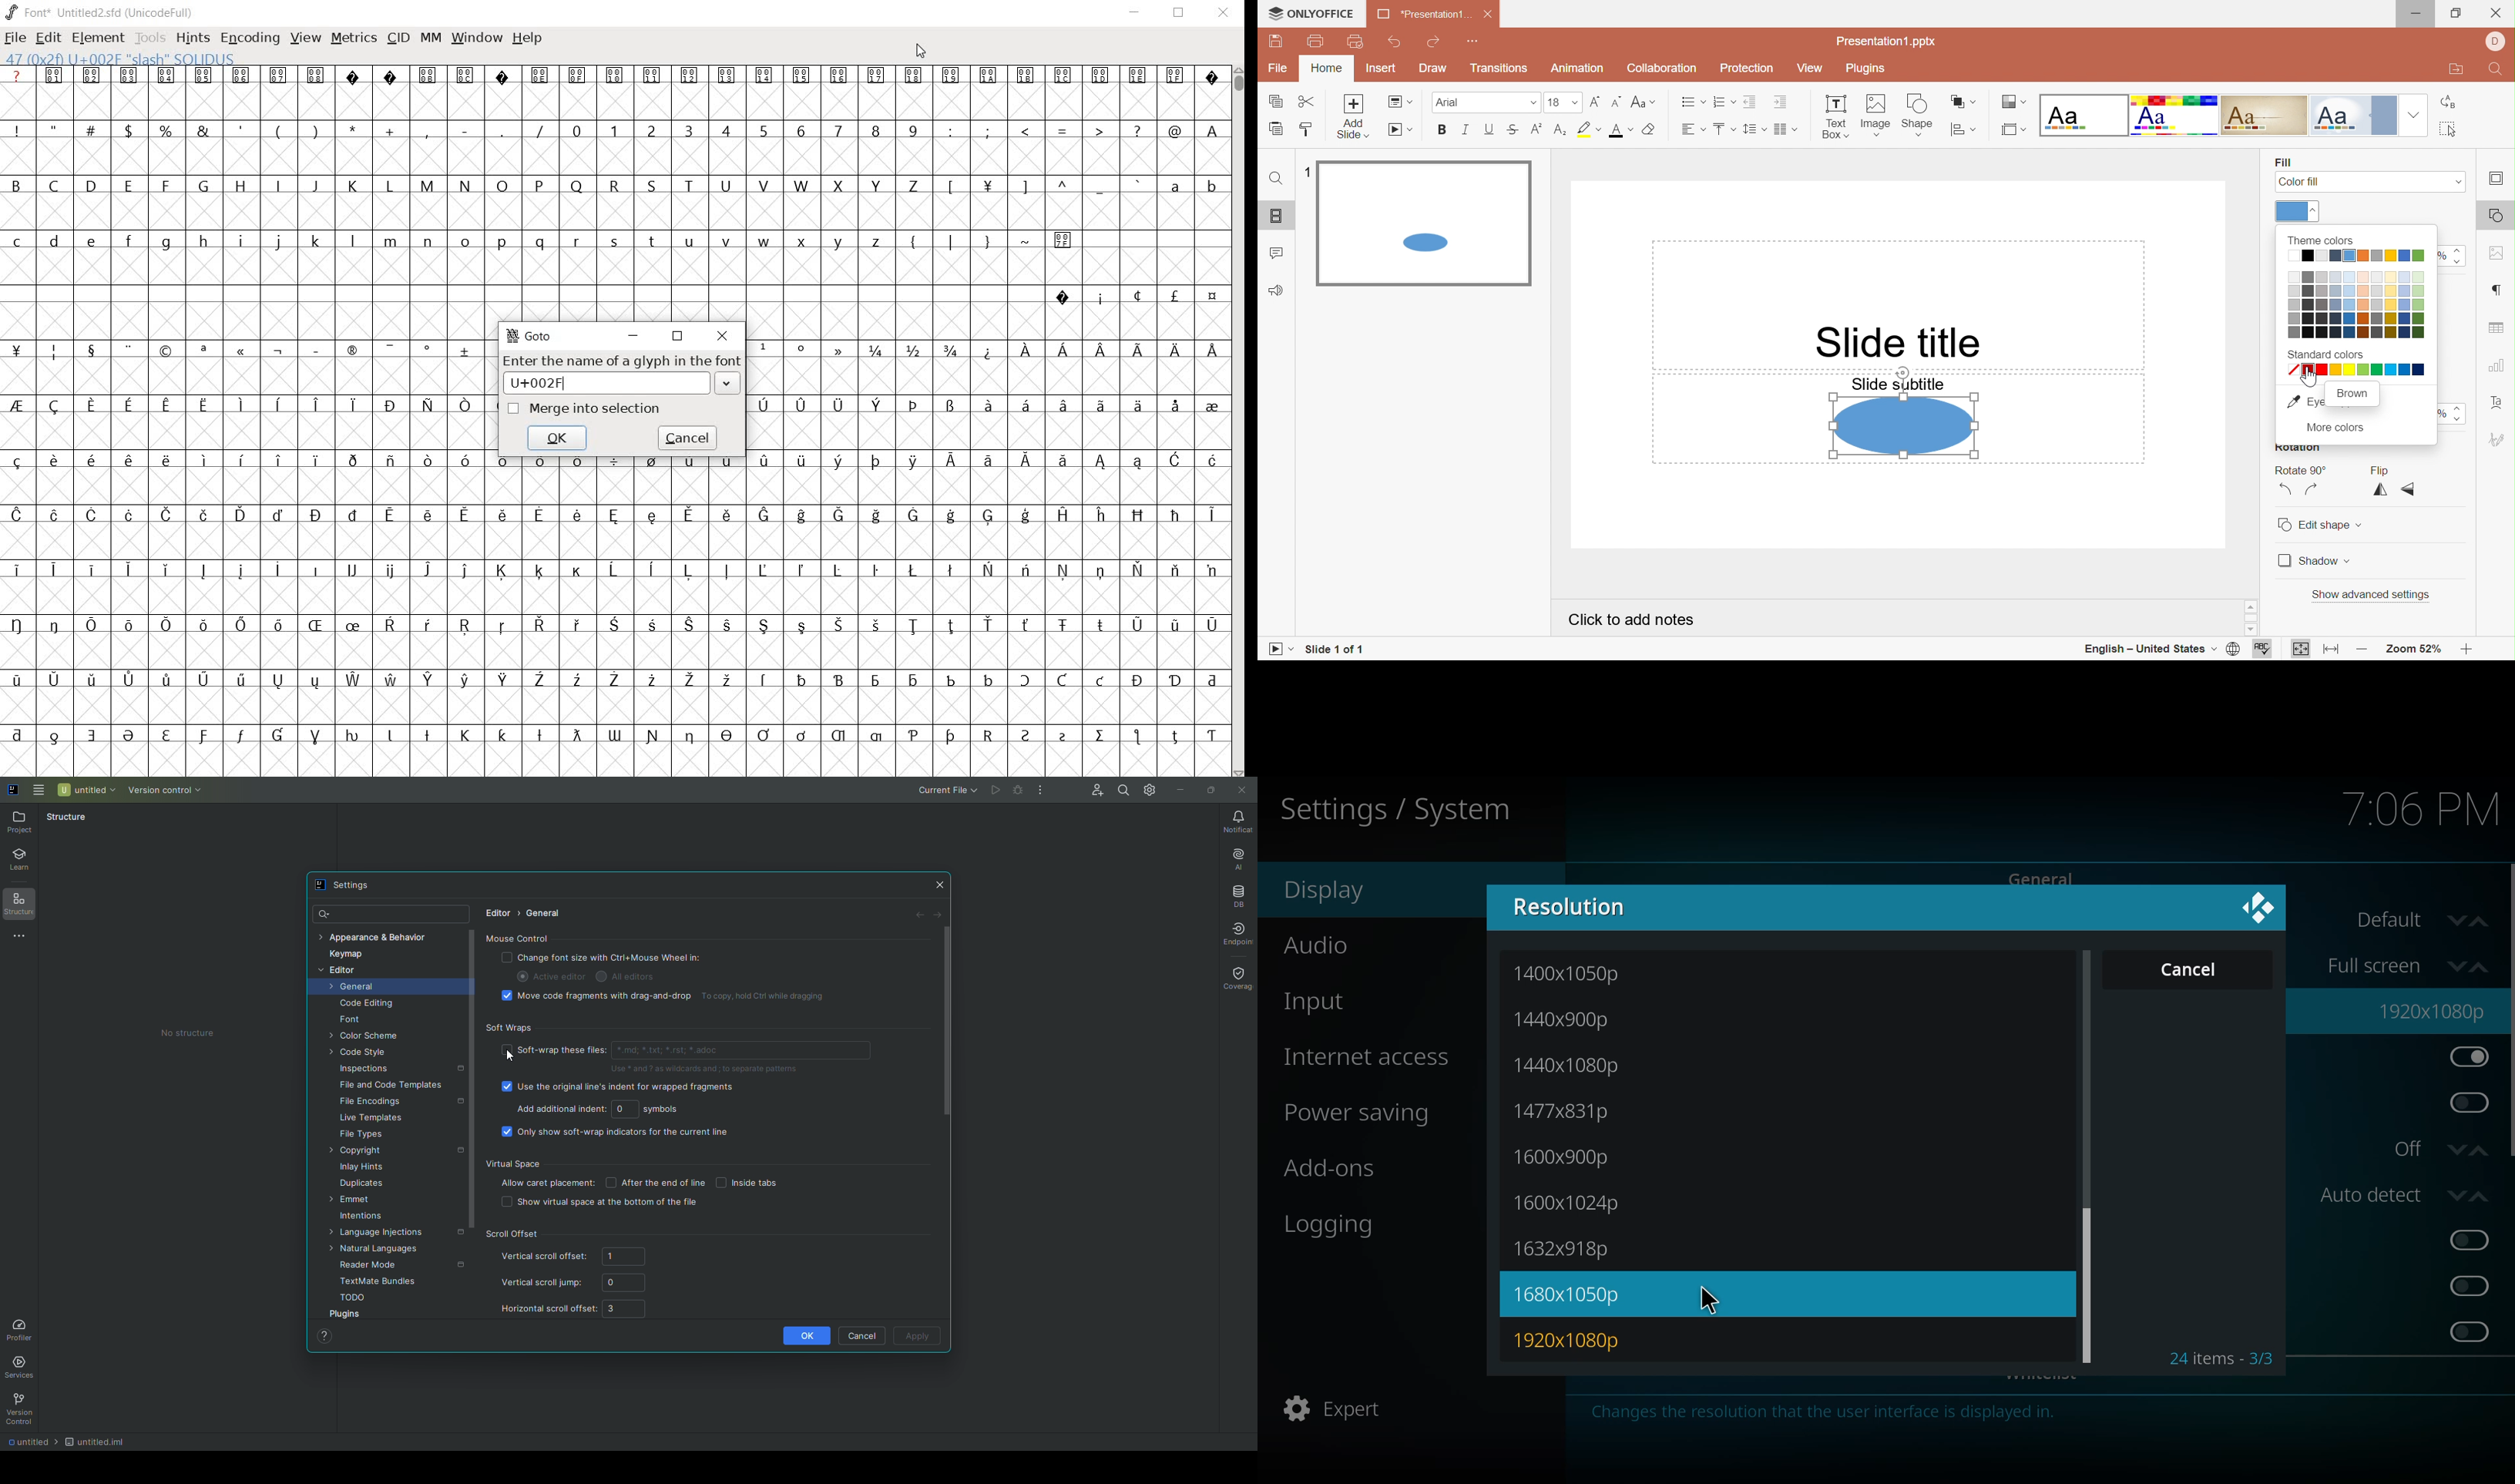  Describe the element at coordinates (2299, 447) in the screenshot. I see `Rotation` at that location.